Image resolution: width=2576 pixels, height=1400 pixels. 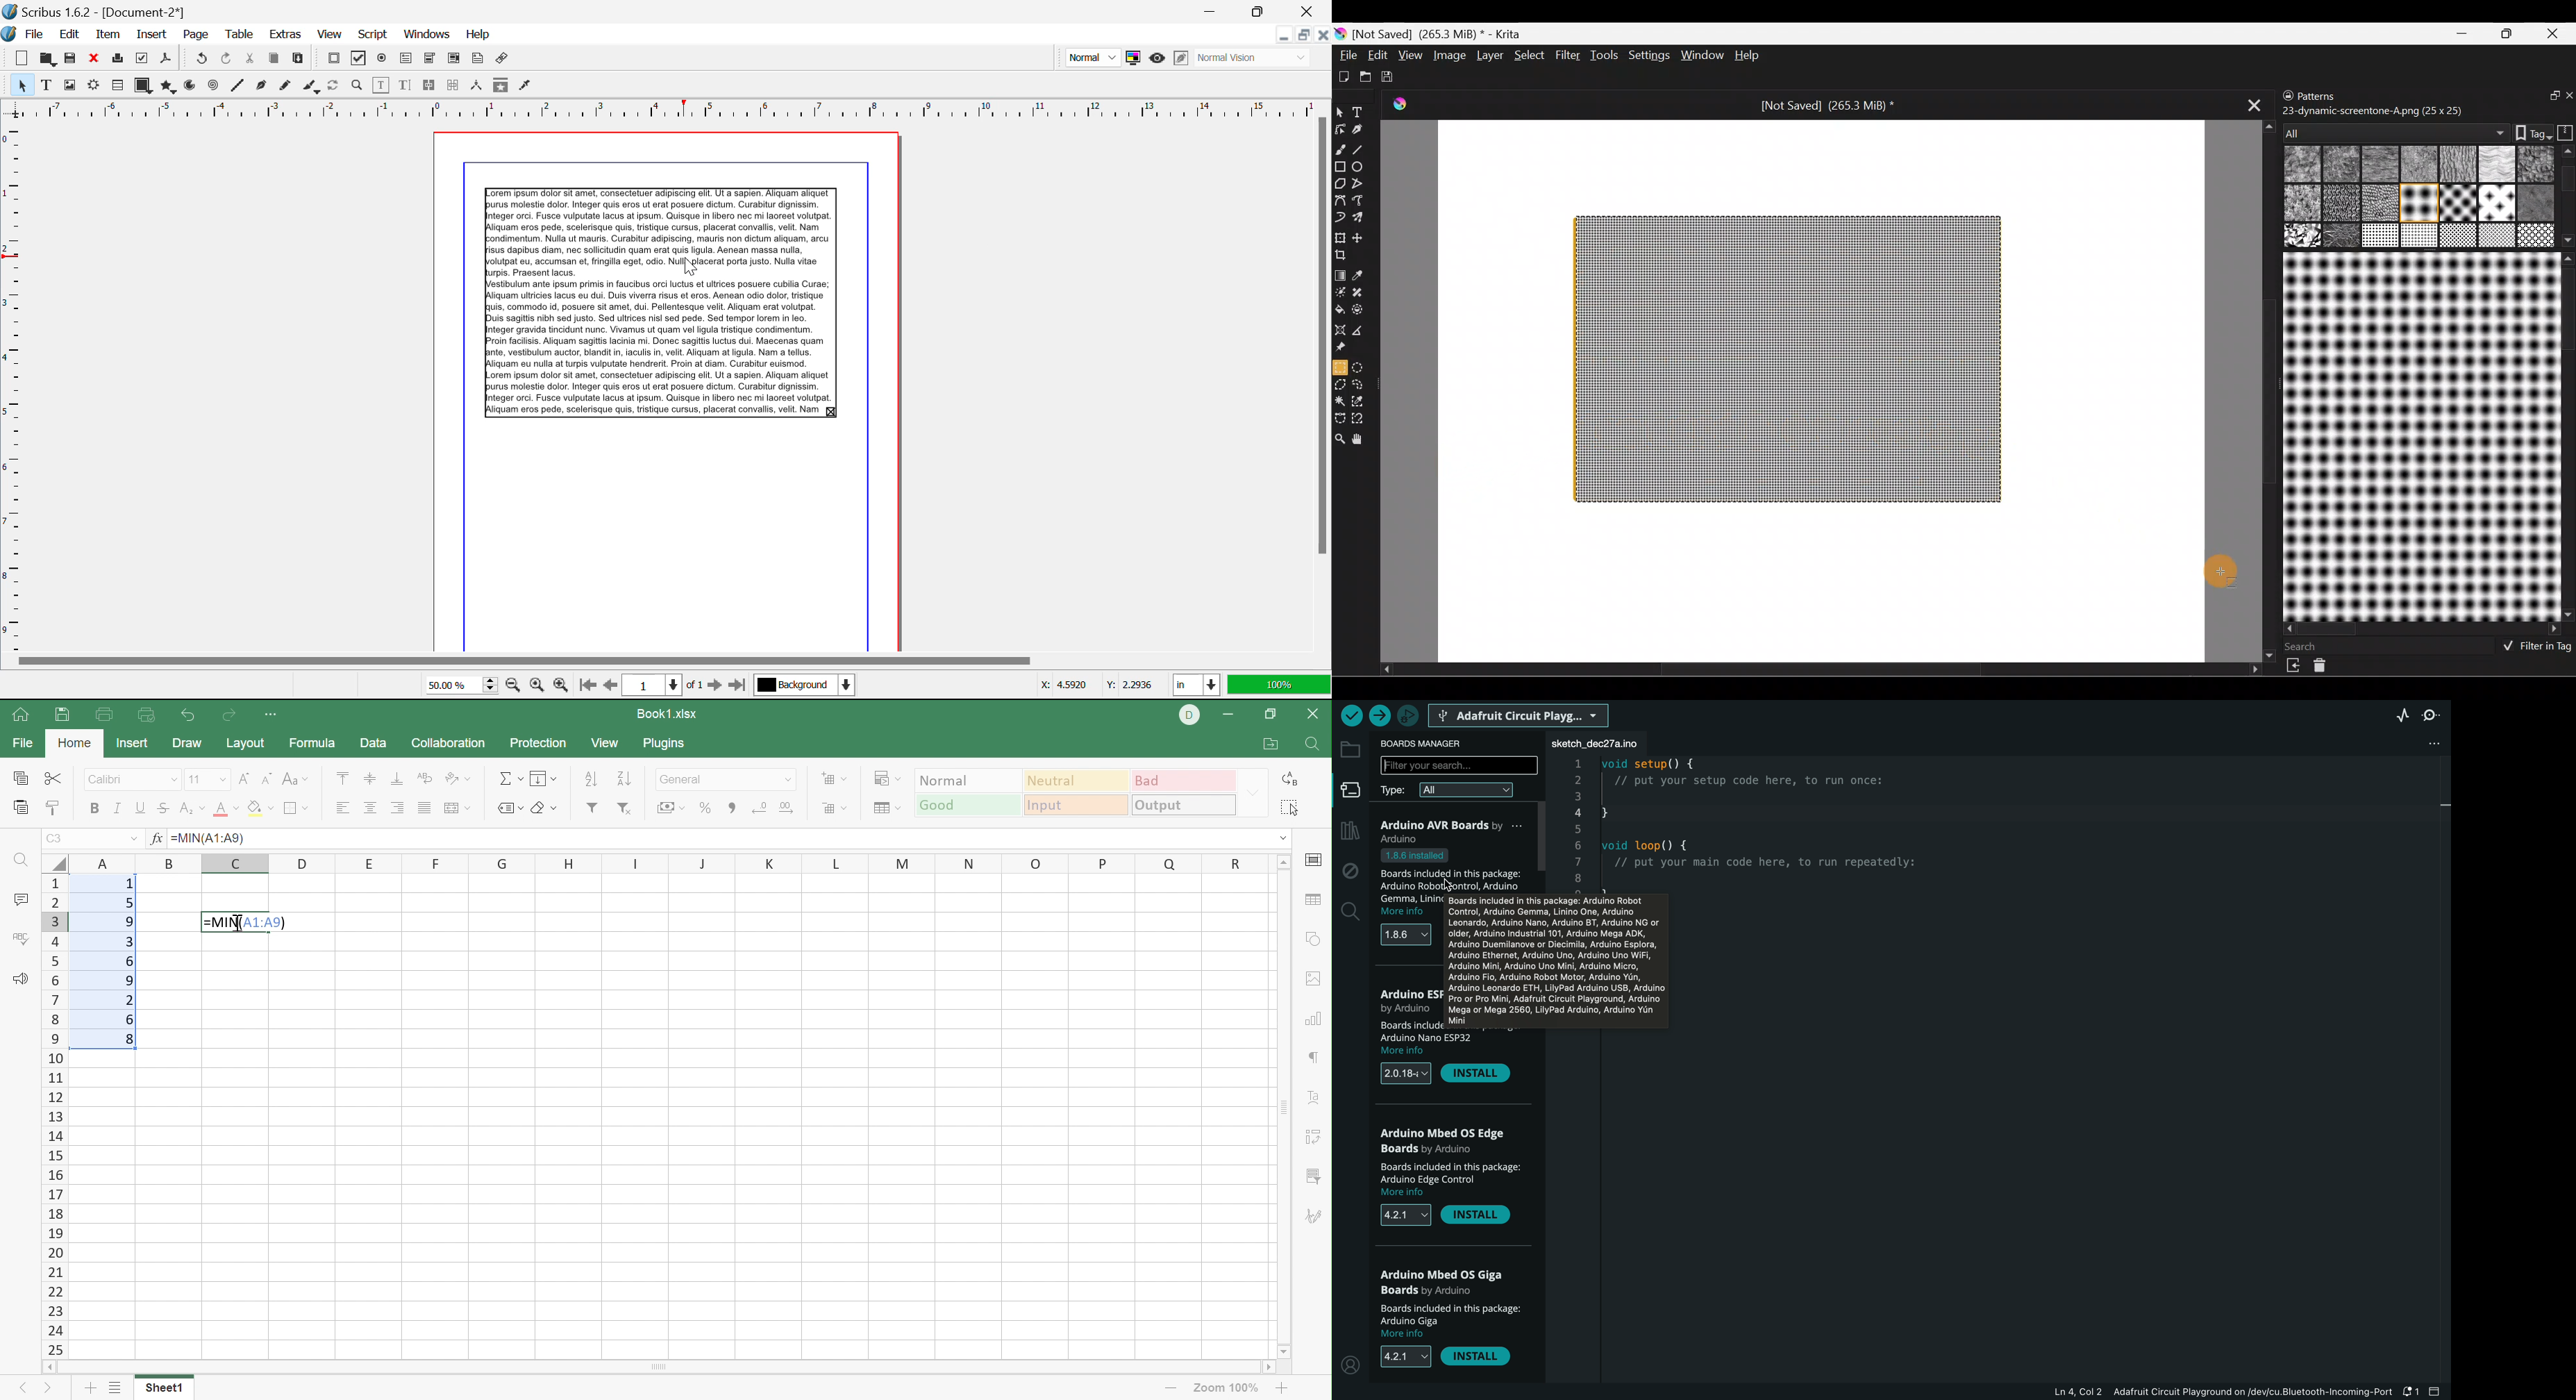 I want to click on New, so click(x=22, y=58).